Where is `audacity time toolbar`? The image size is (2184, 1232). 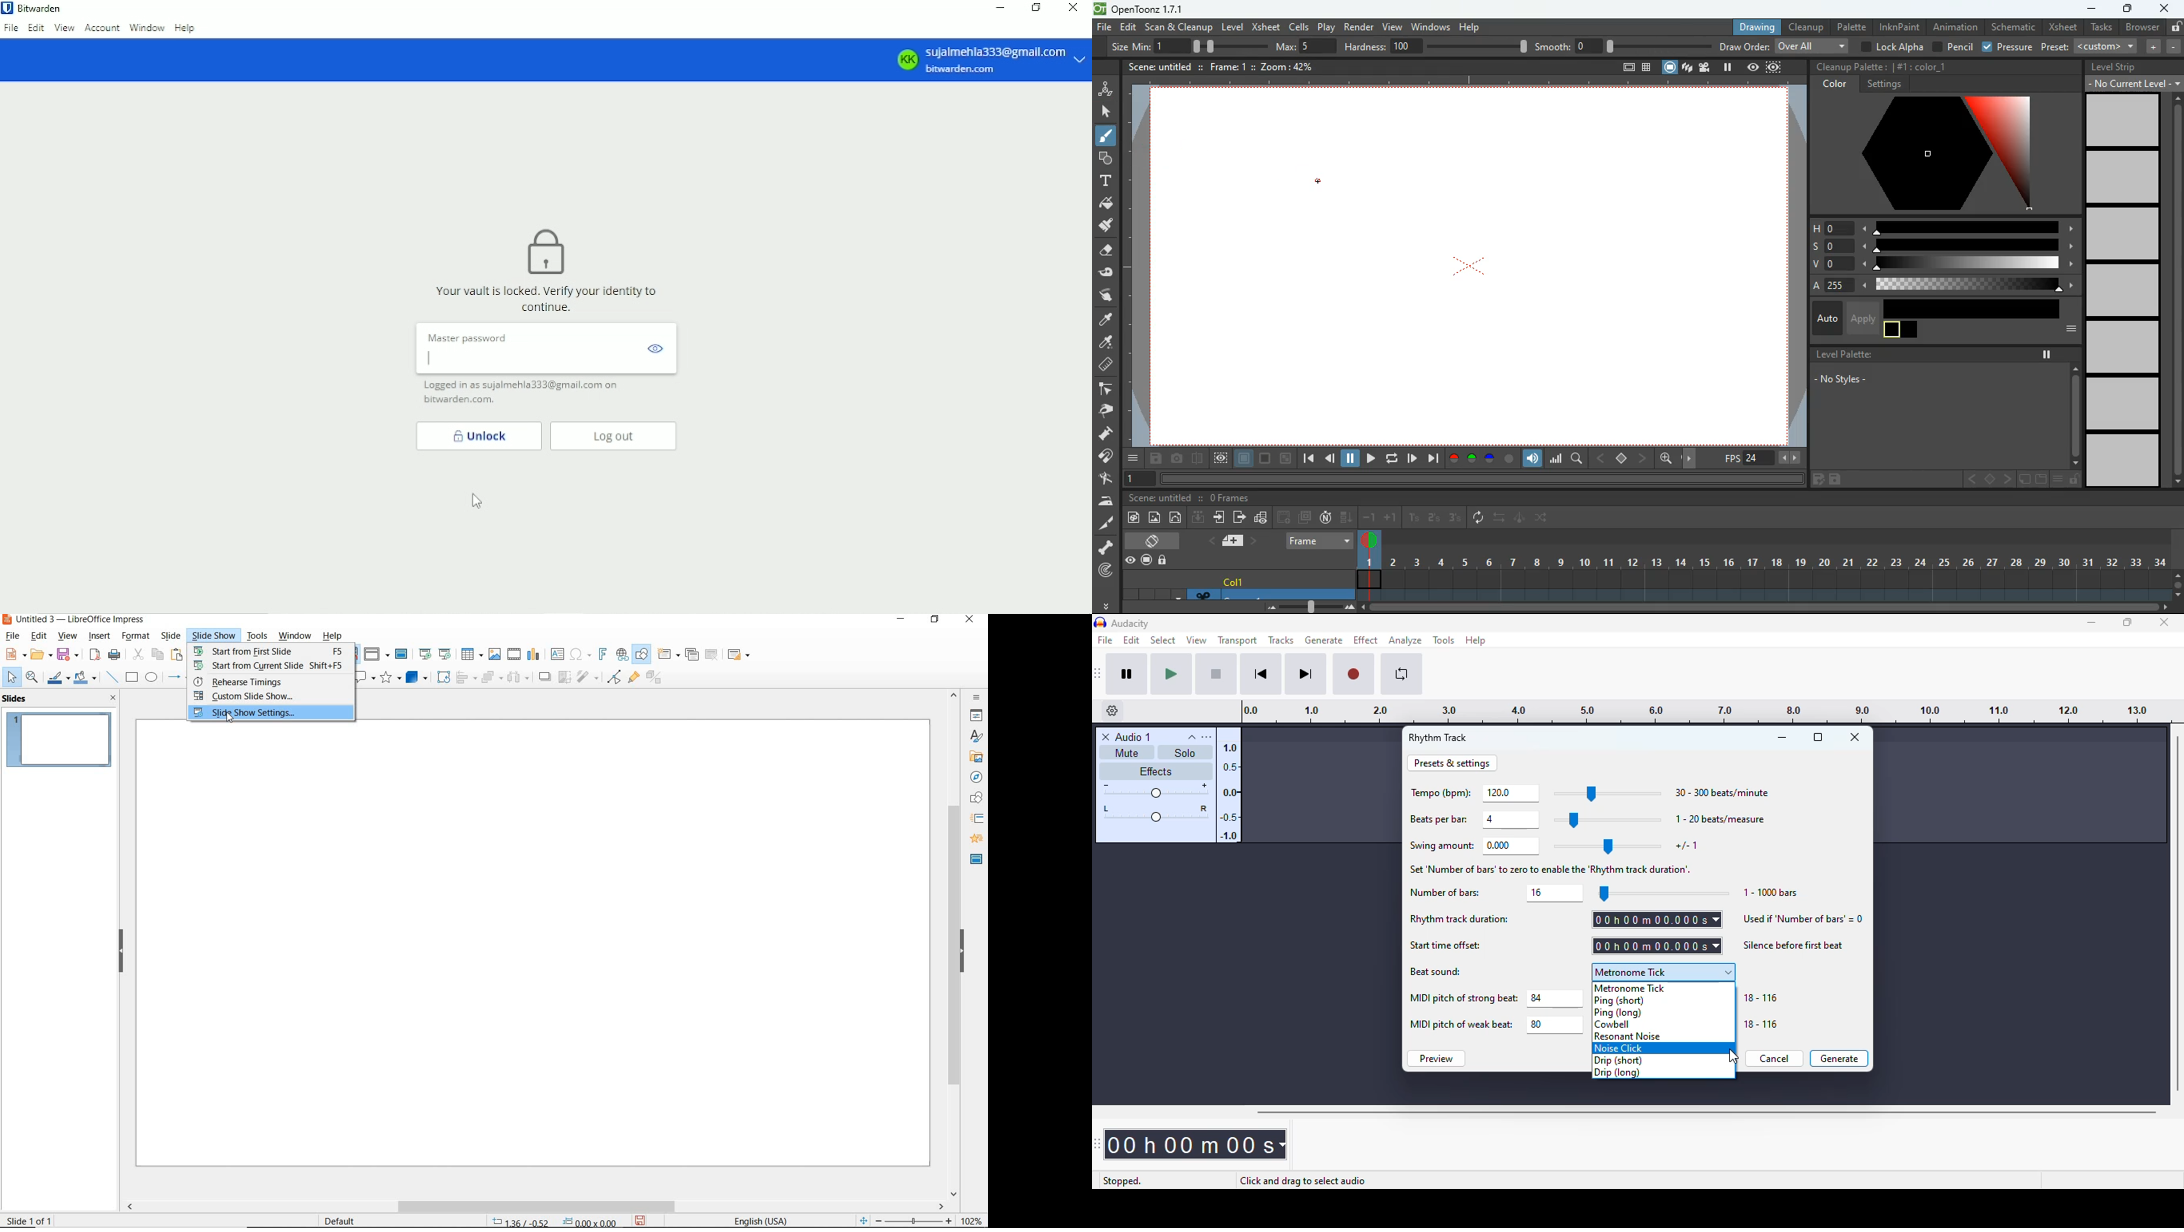 audacity time toolbar is located at coordinates (1098, 1143).